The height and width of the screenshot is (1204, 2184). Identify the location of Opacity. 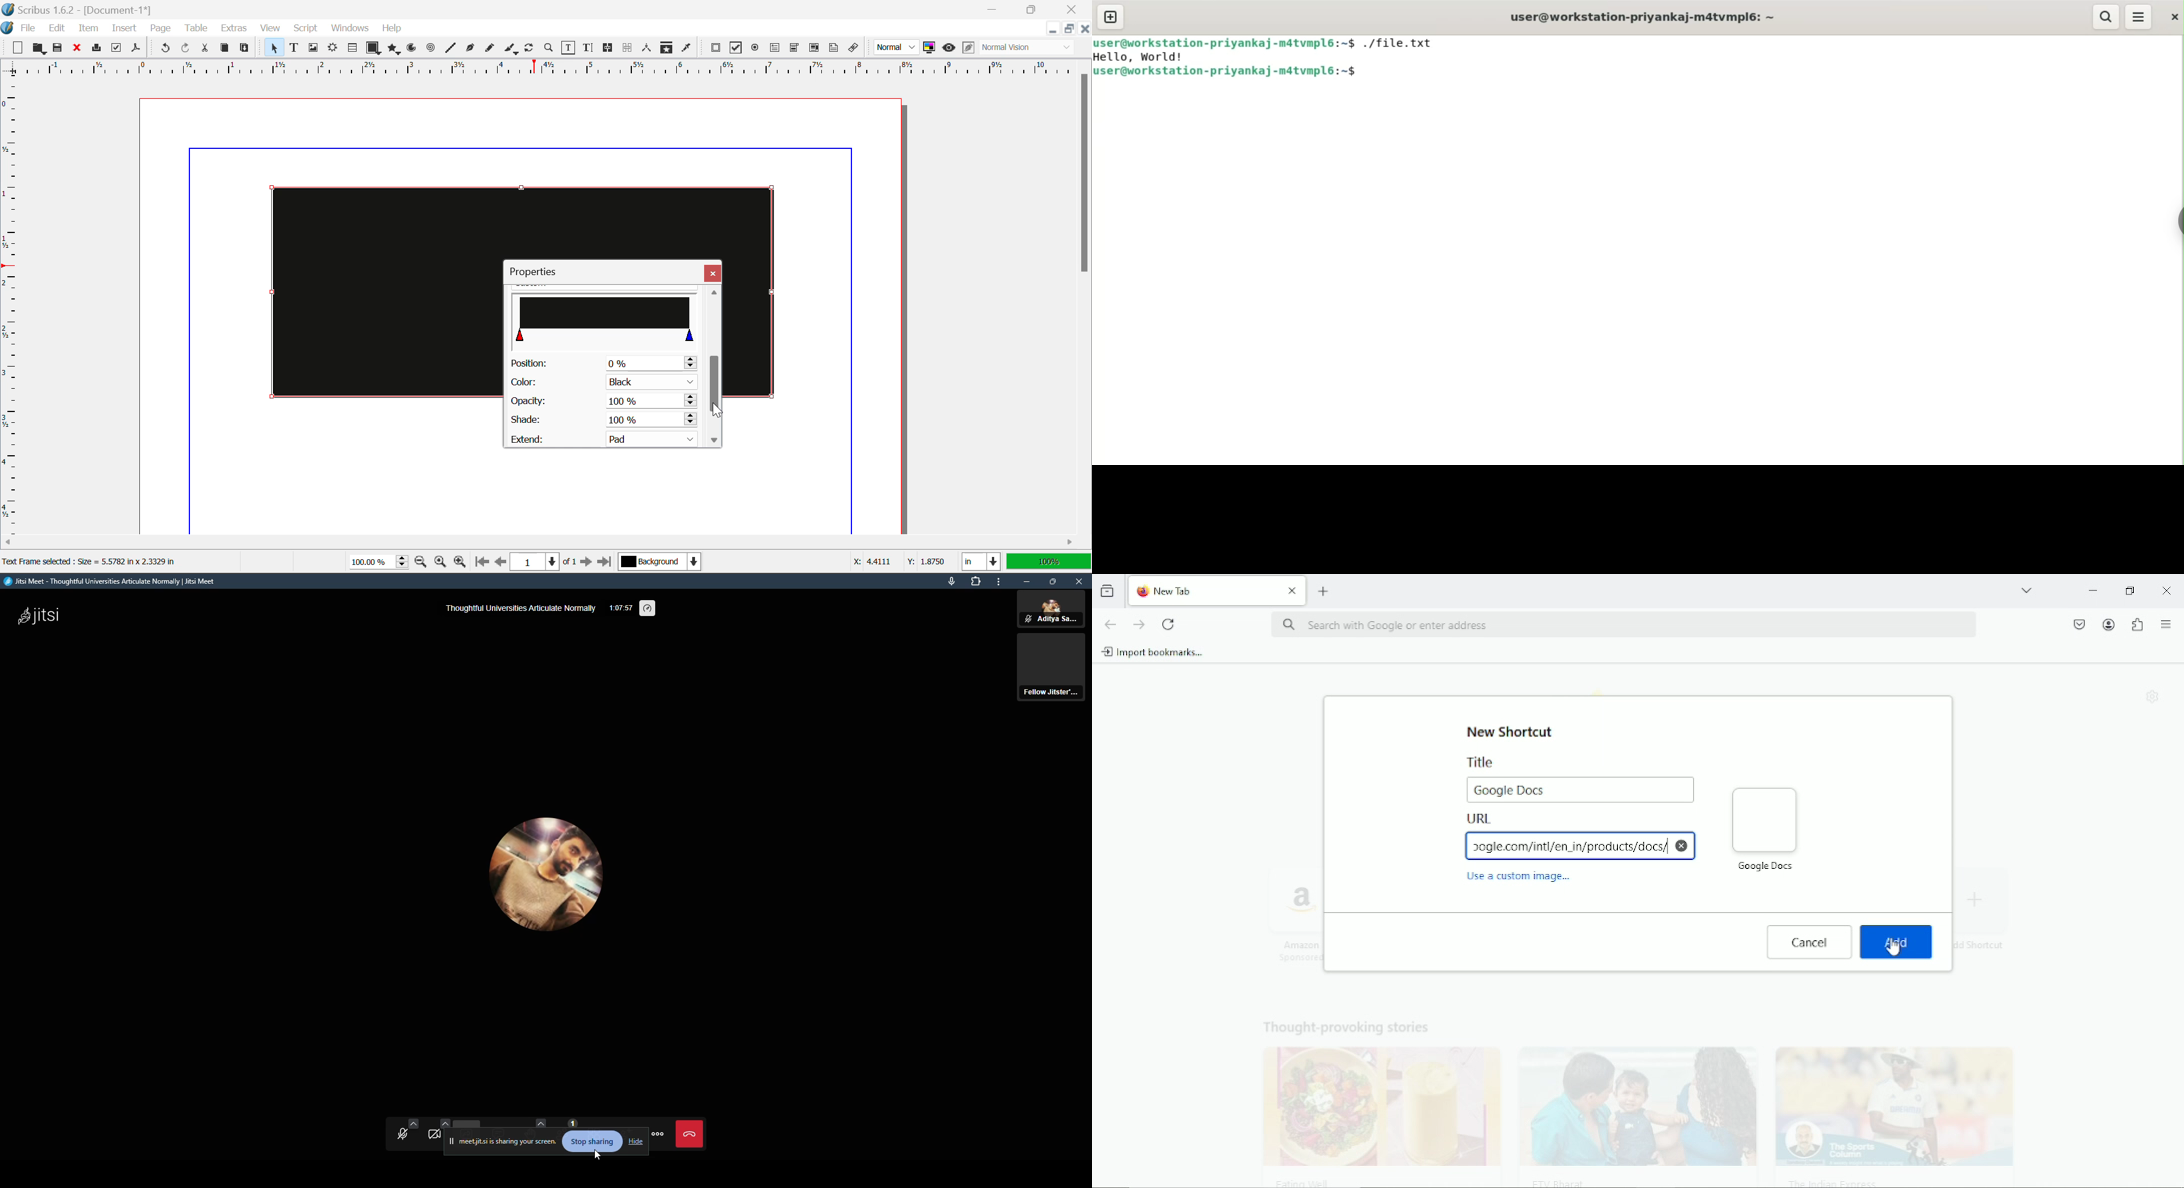
(603, 402).